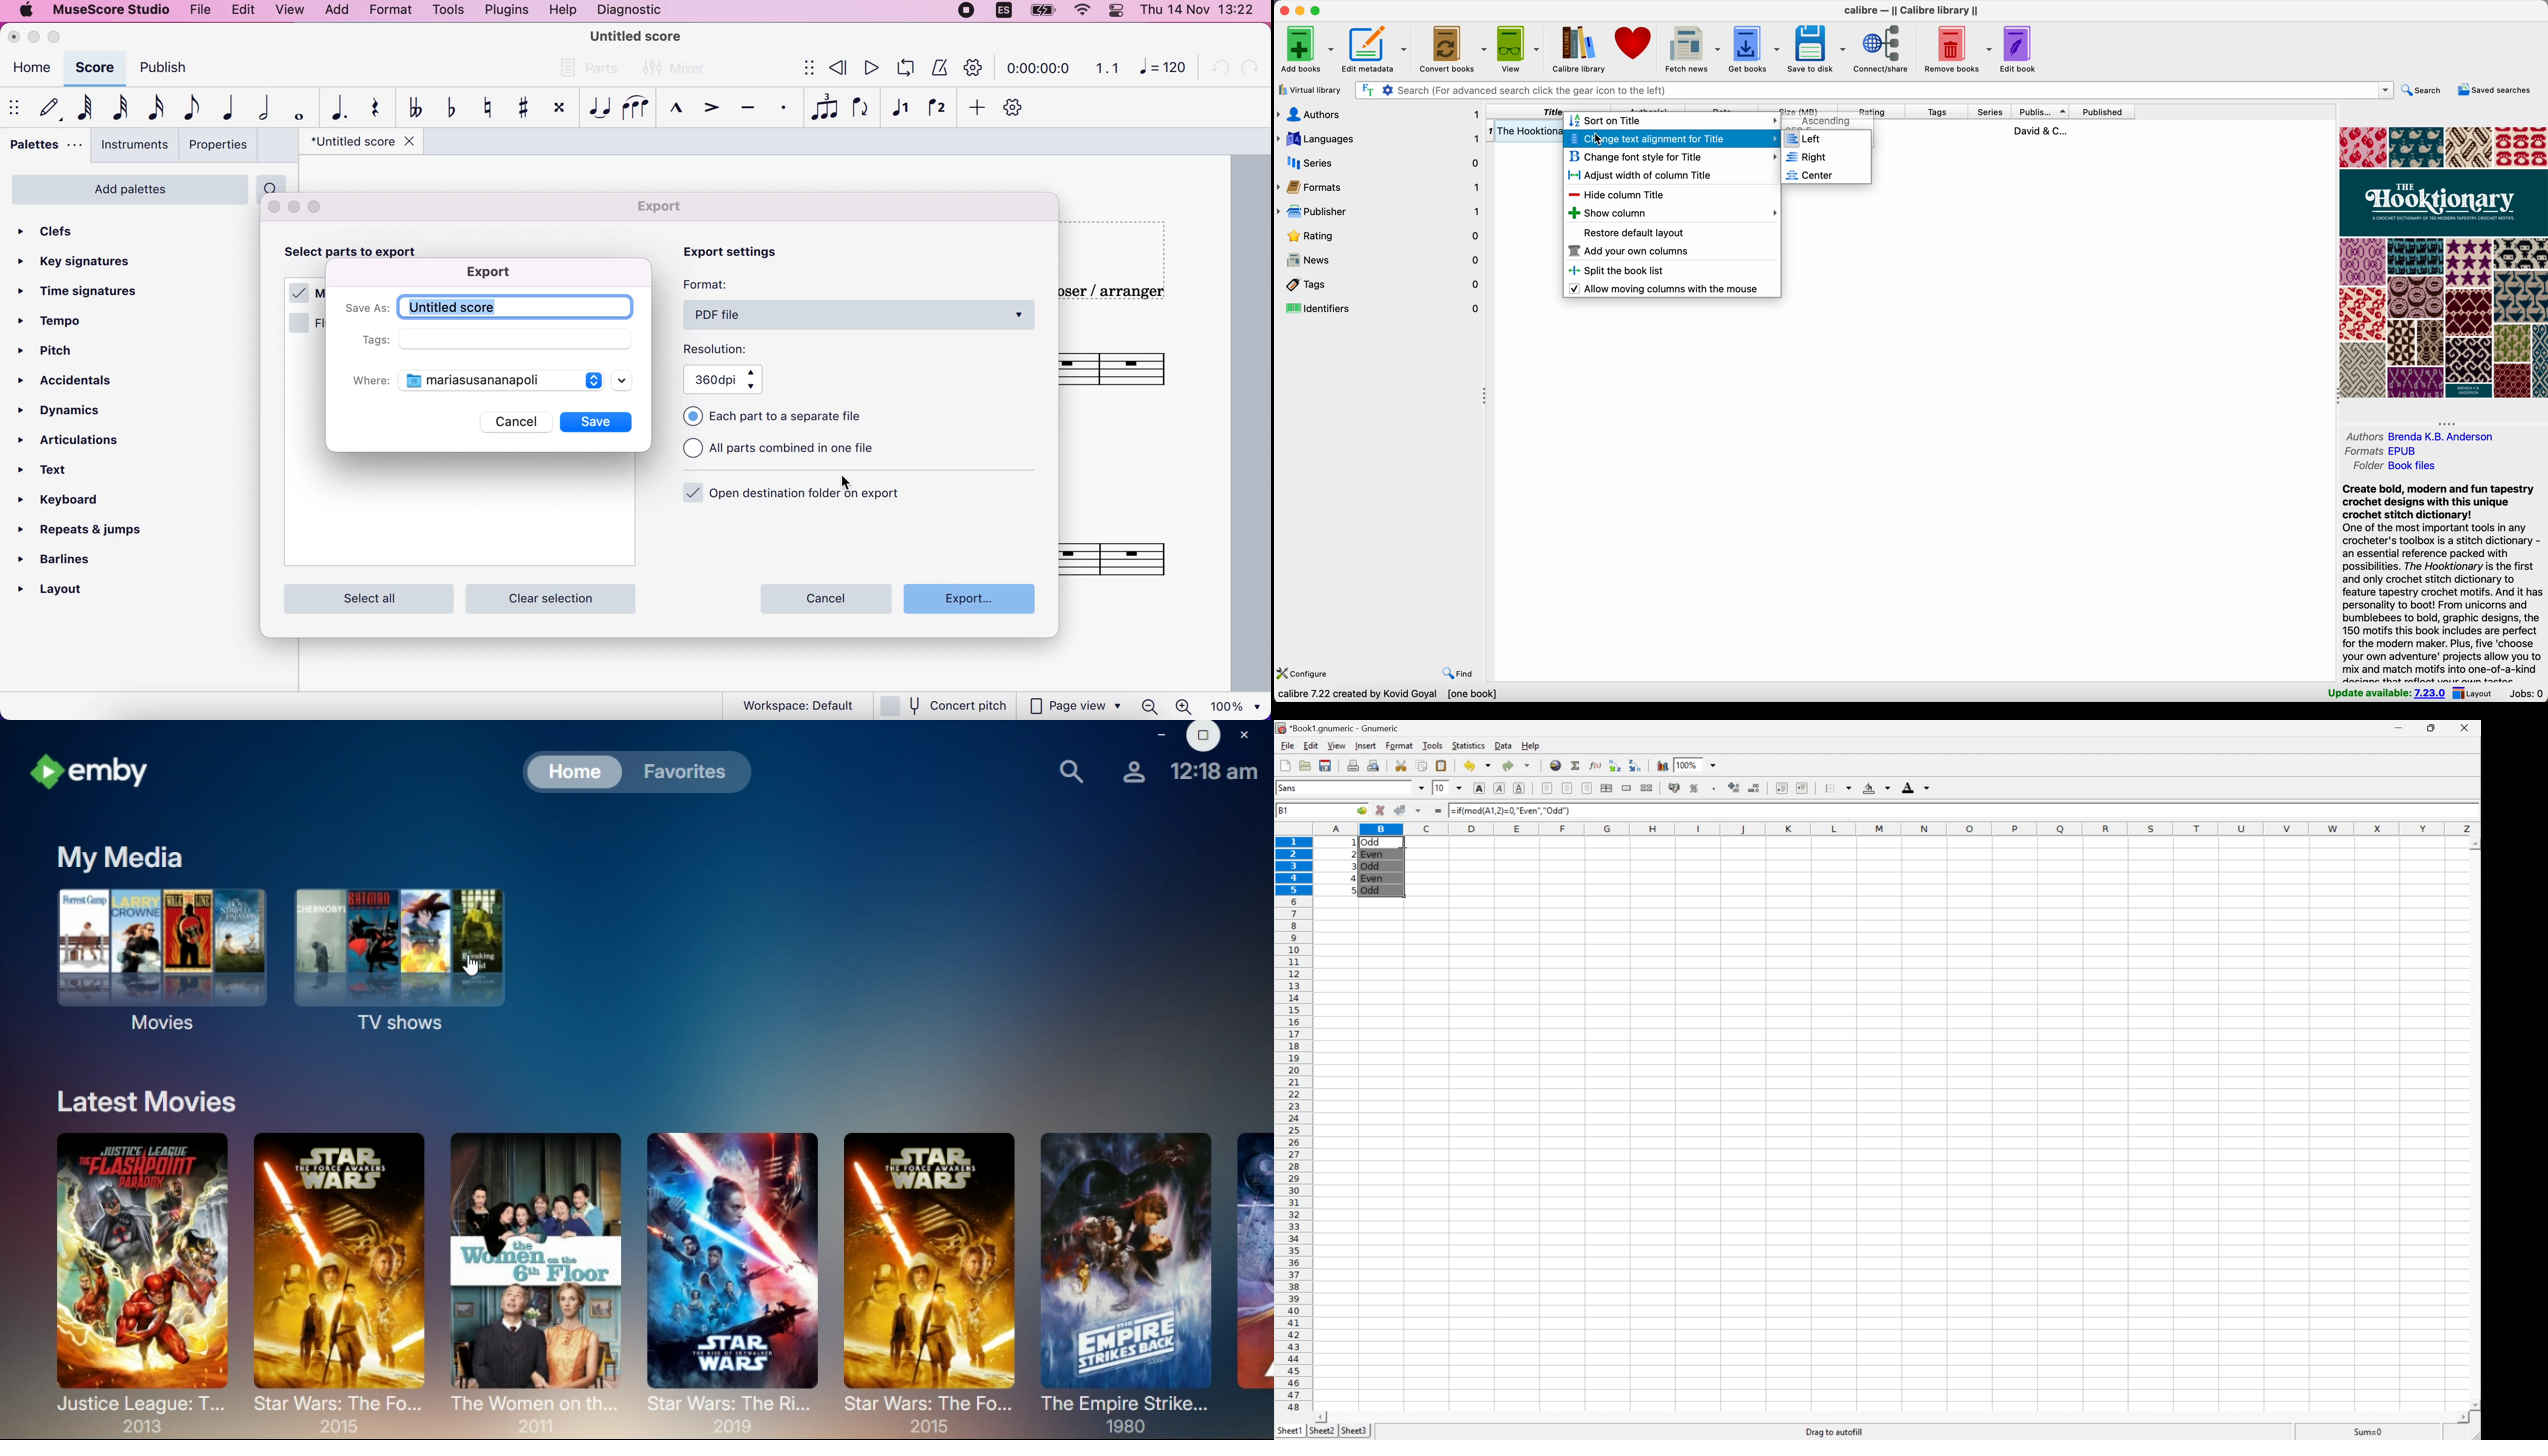 Image resolution: width=2548 pixels, height=1456 pixels. What do you see at coordinates (1284, 763) in the screenshot?
I see `Create new workbook` at bounding box center [1284, 763].